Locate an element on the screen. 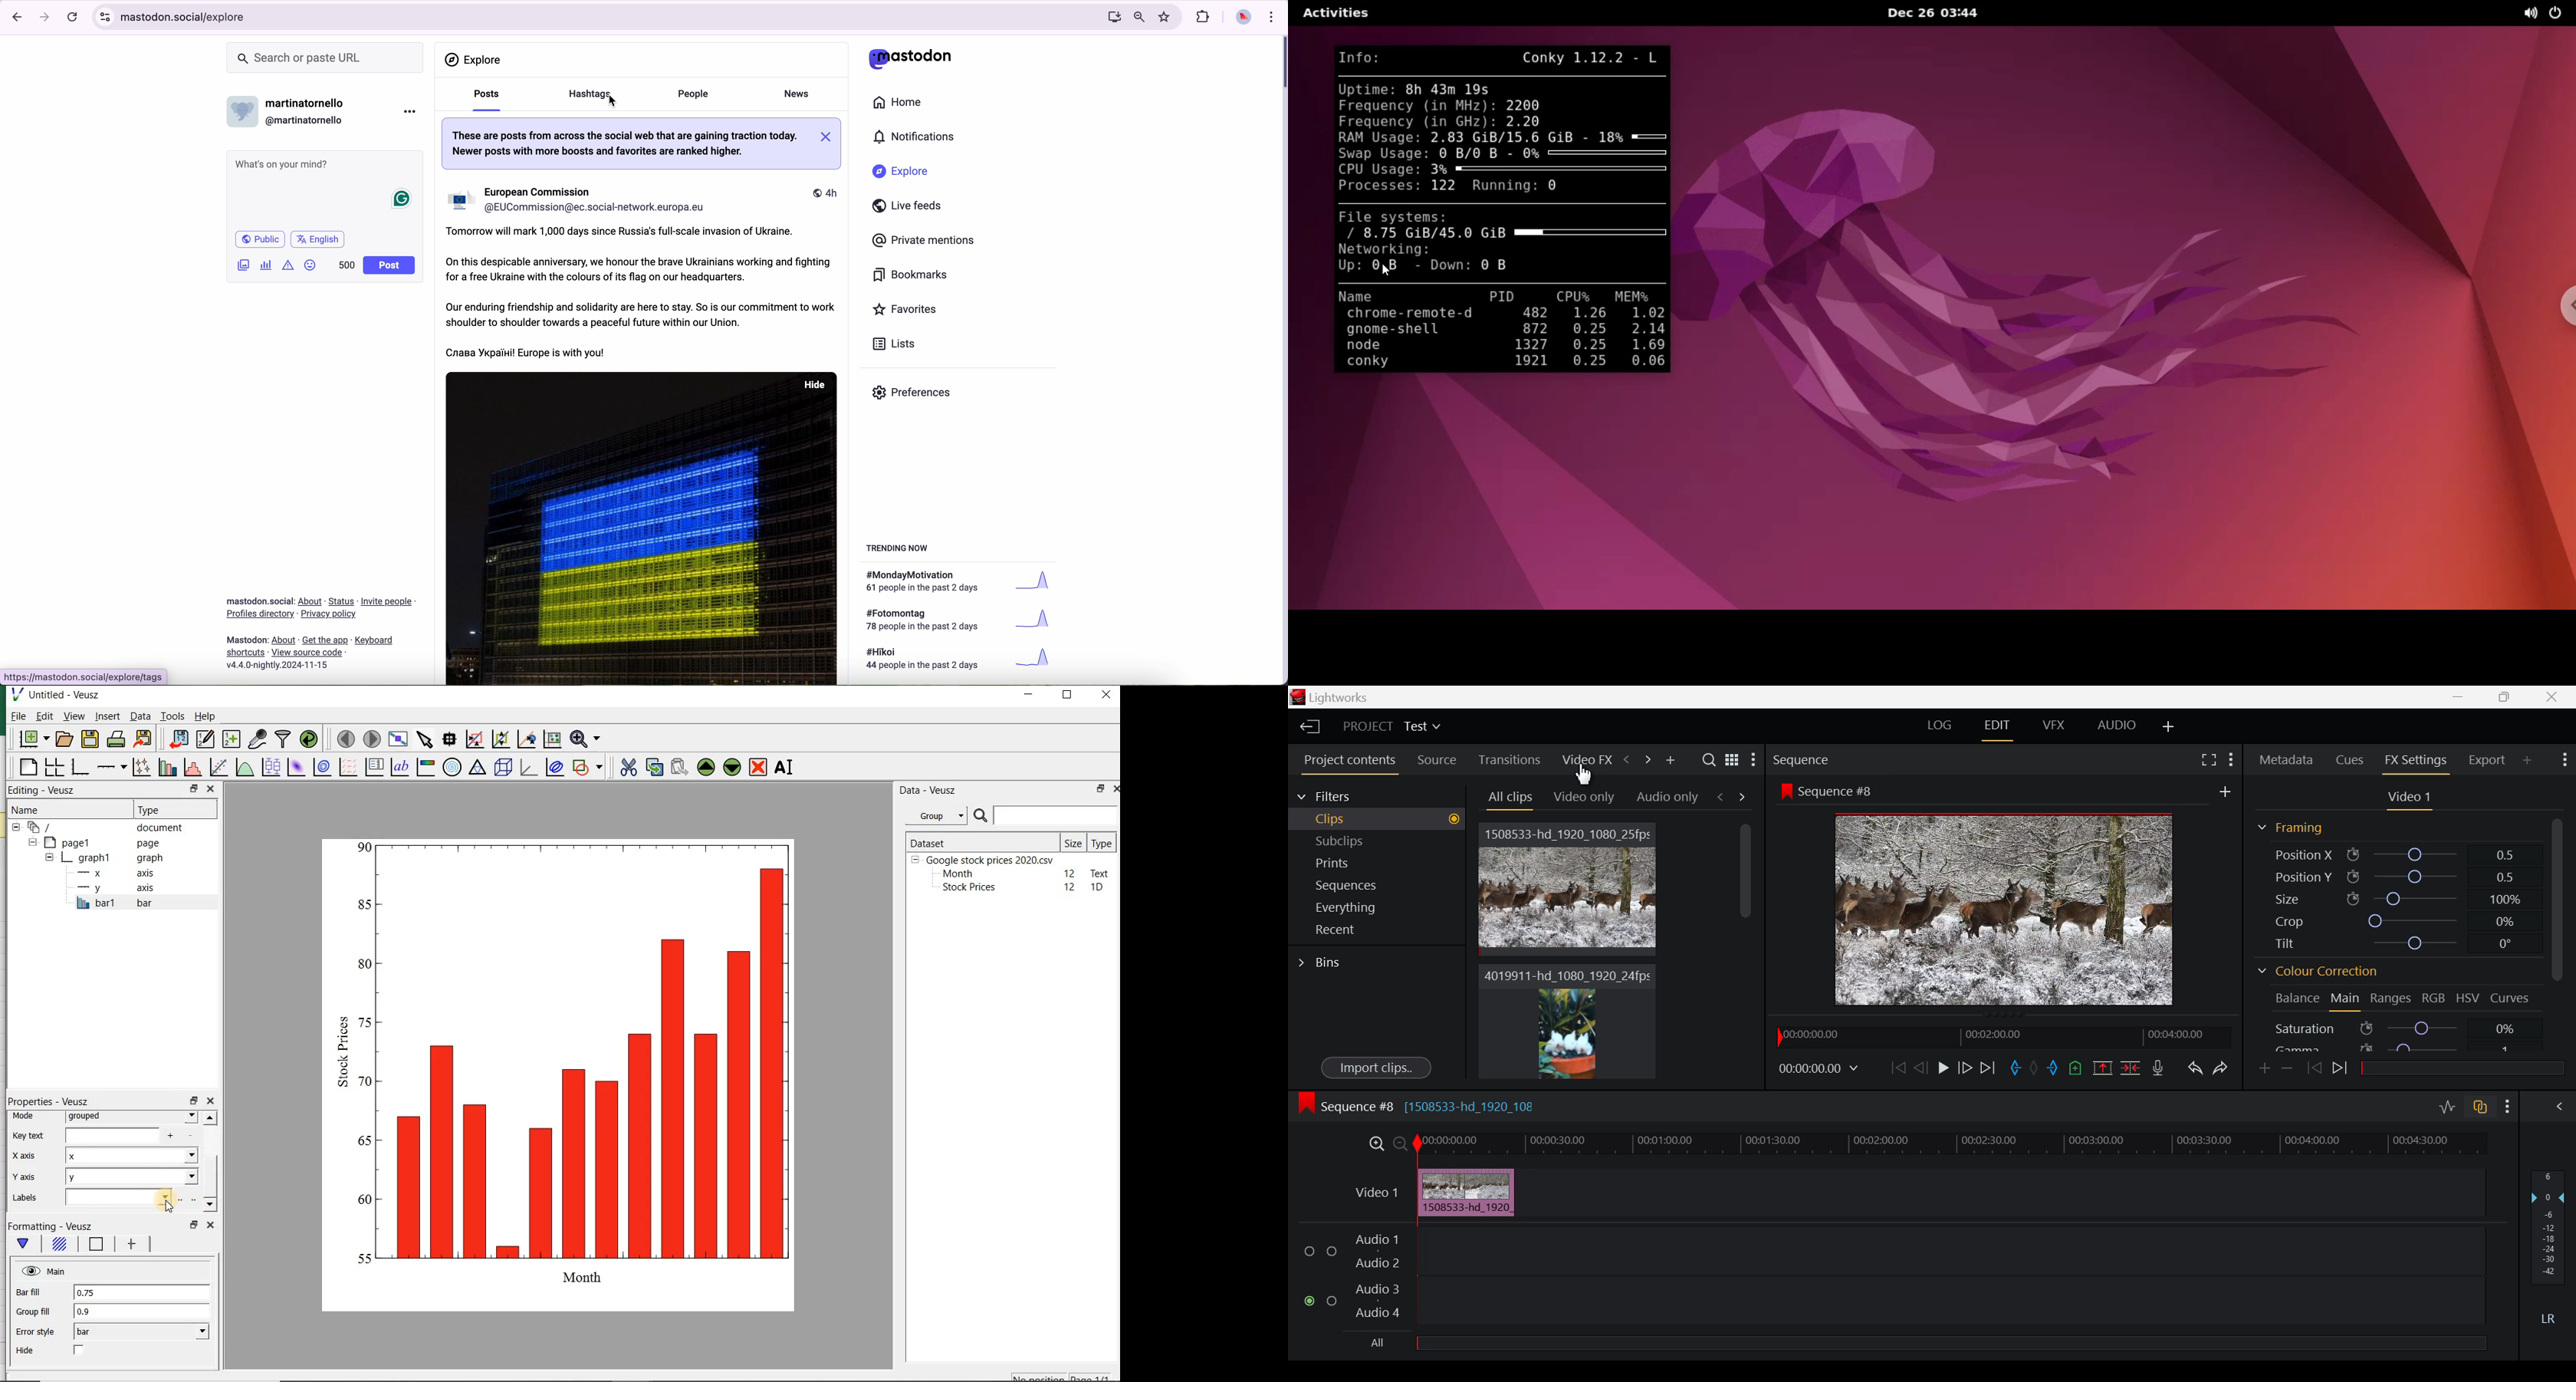 The height and width of the screenshot is (1400, 2576). grammarly icon is located at coordinates (403, 199).